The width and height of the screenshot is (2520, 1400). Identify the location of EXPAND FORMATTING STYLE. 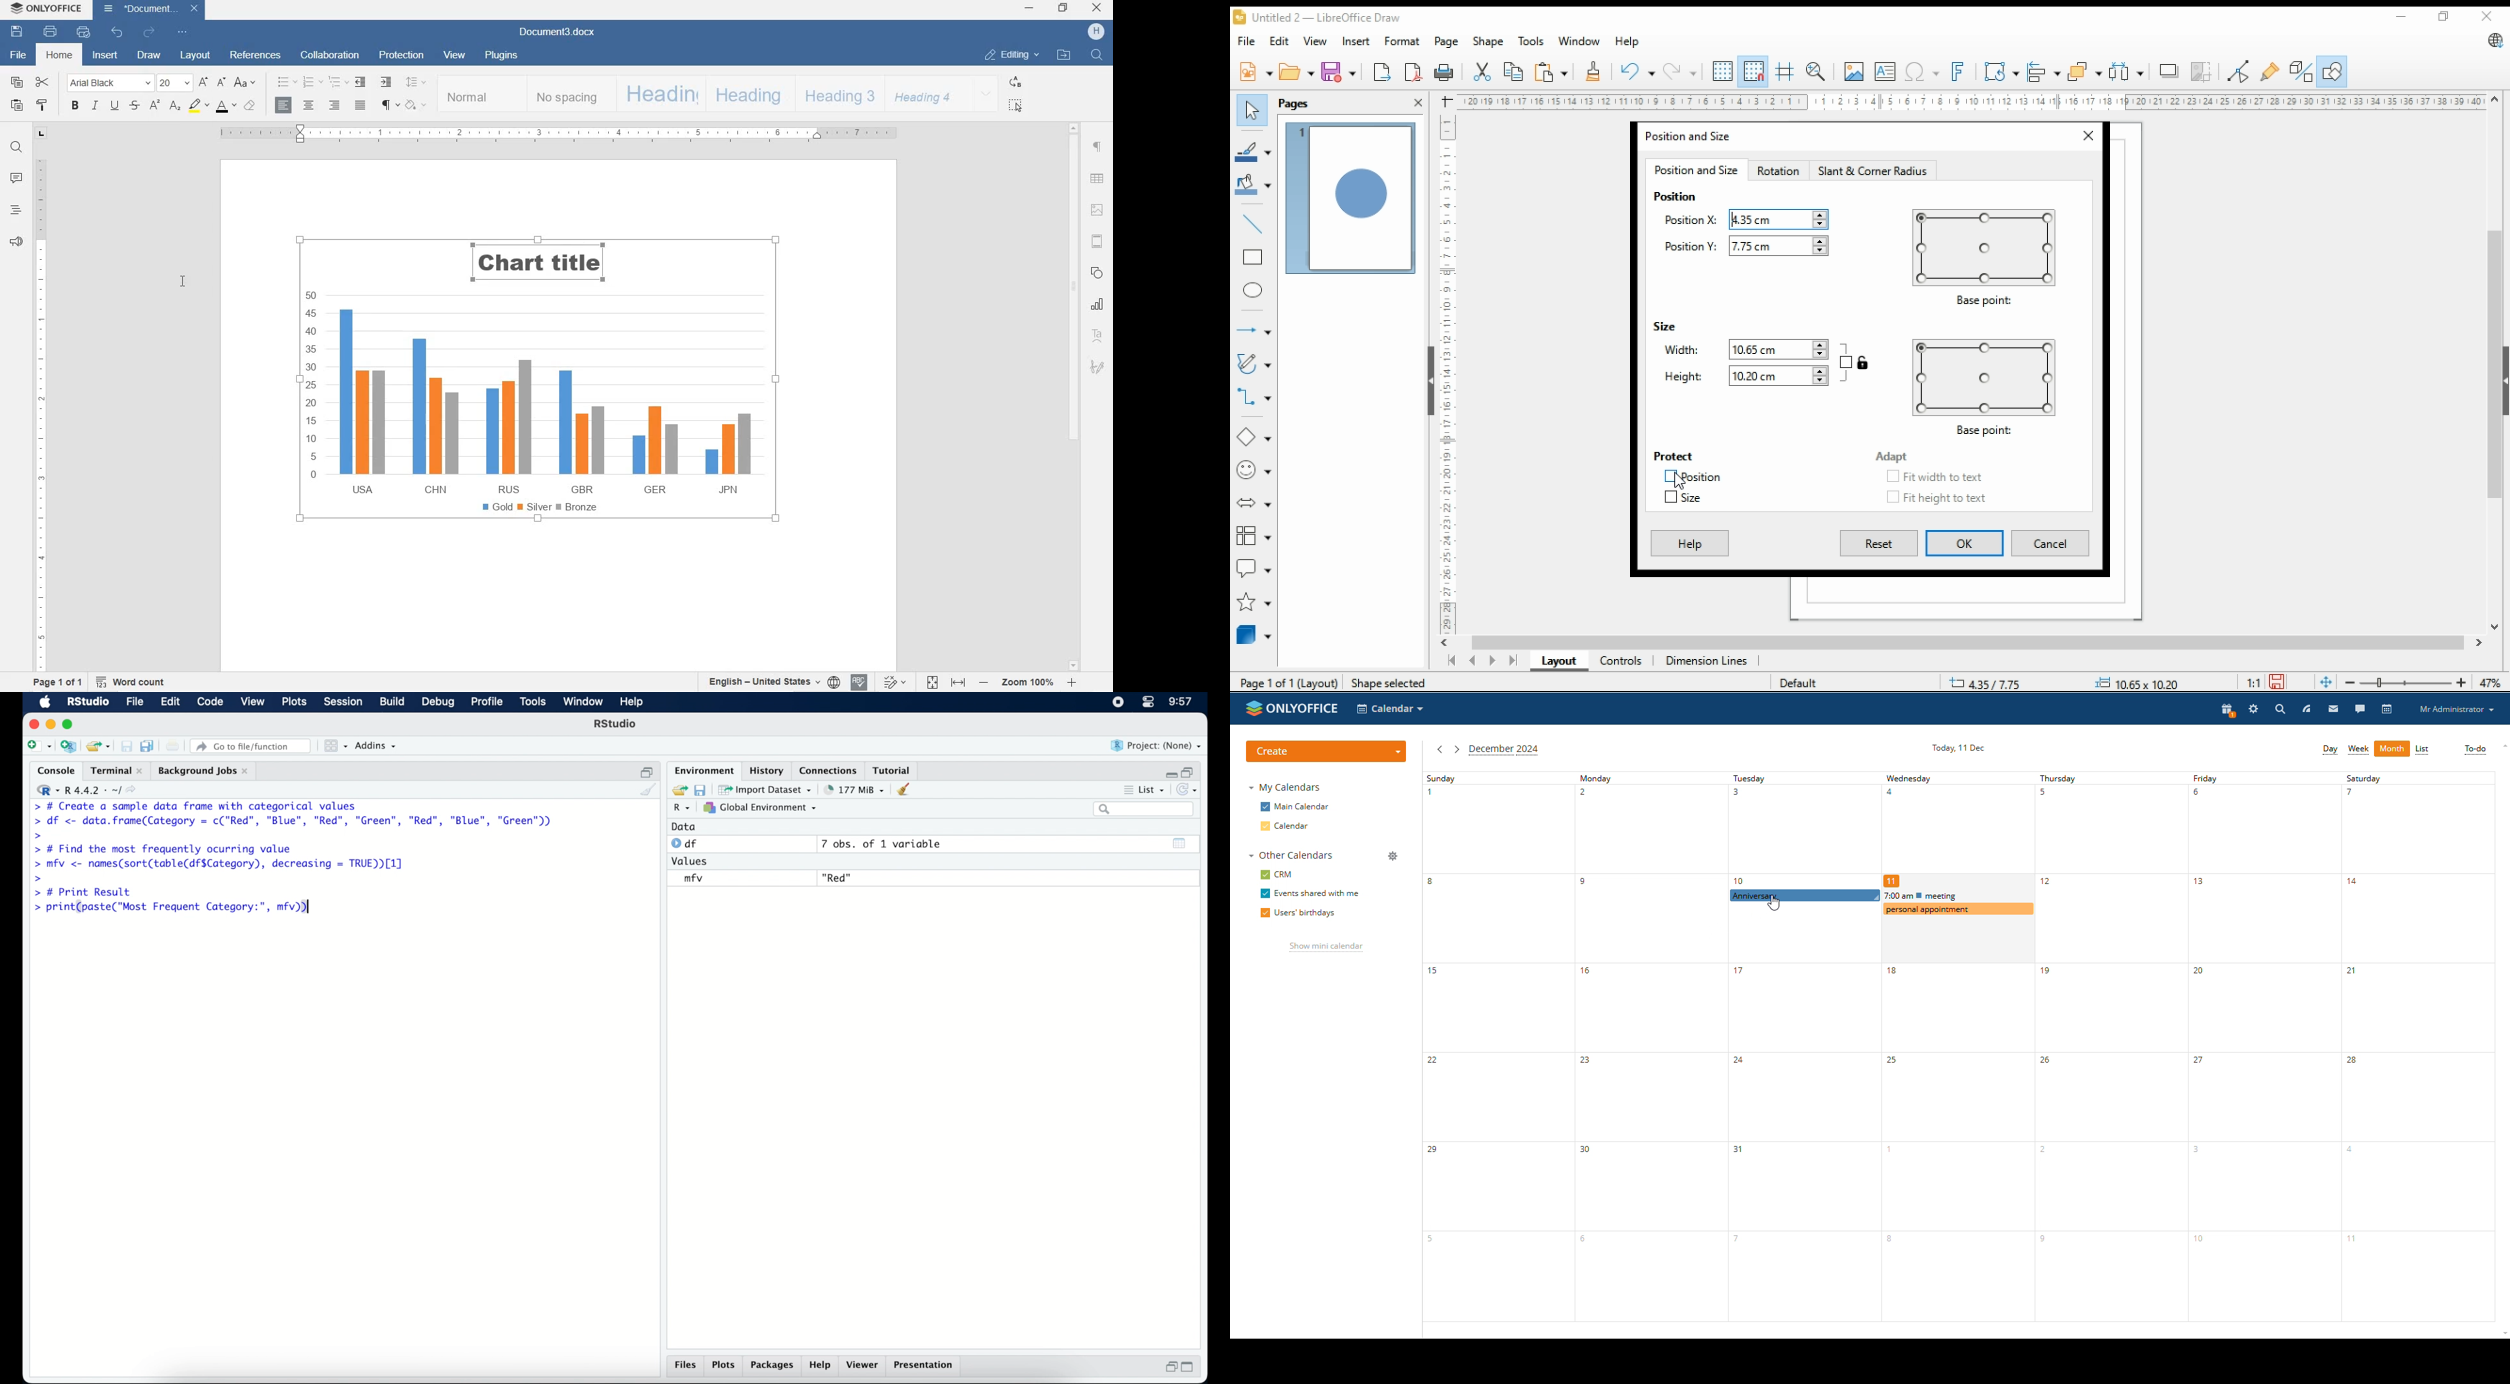
(986, 94).